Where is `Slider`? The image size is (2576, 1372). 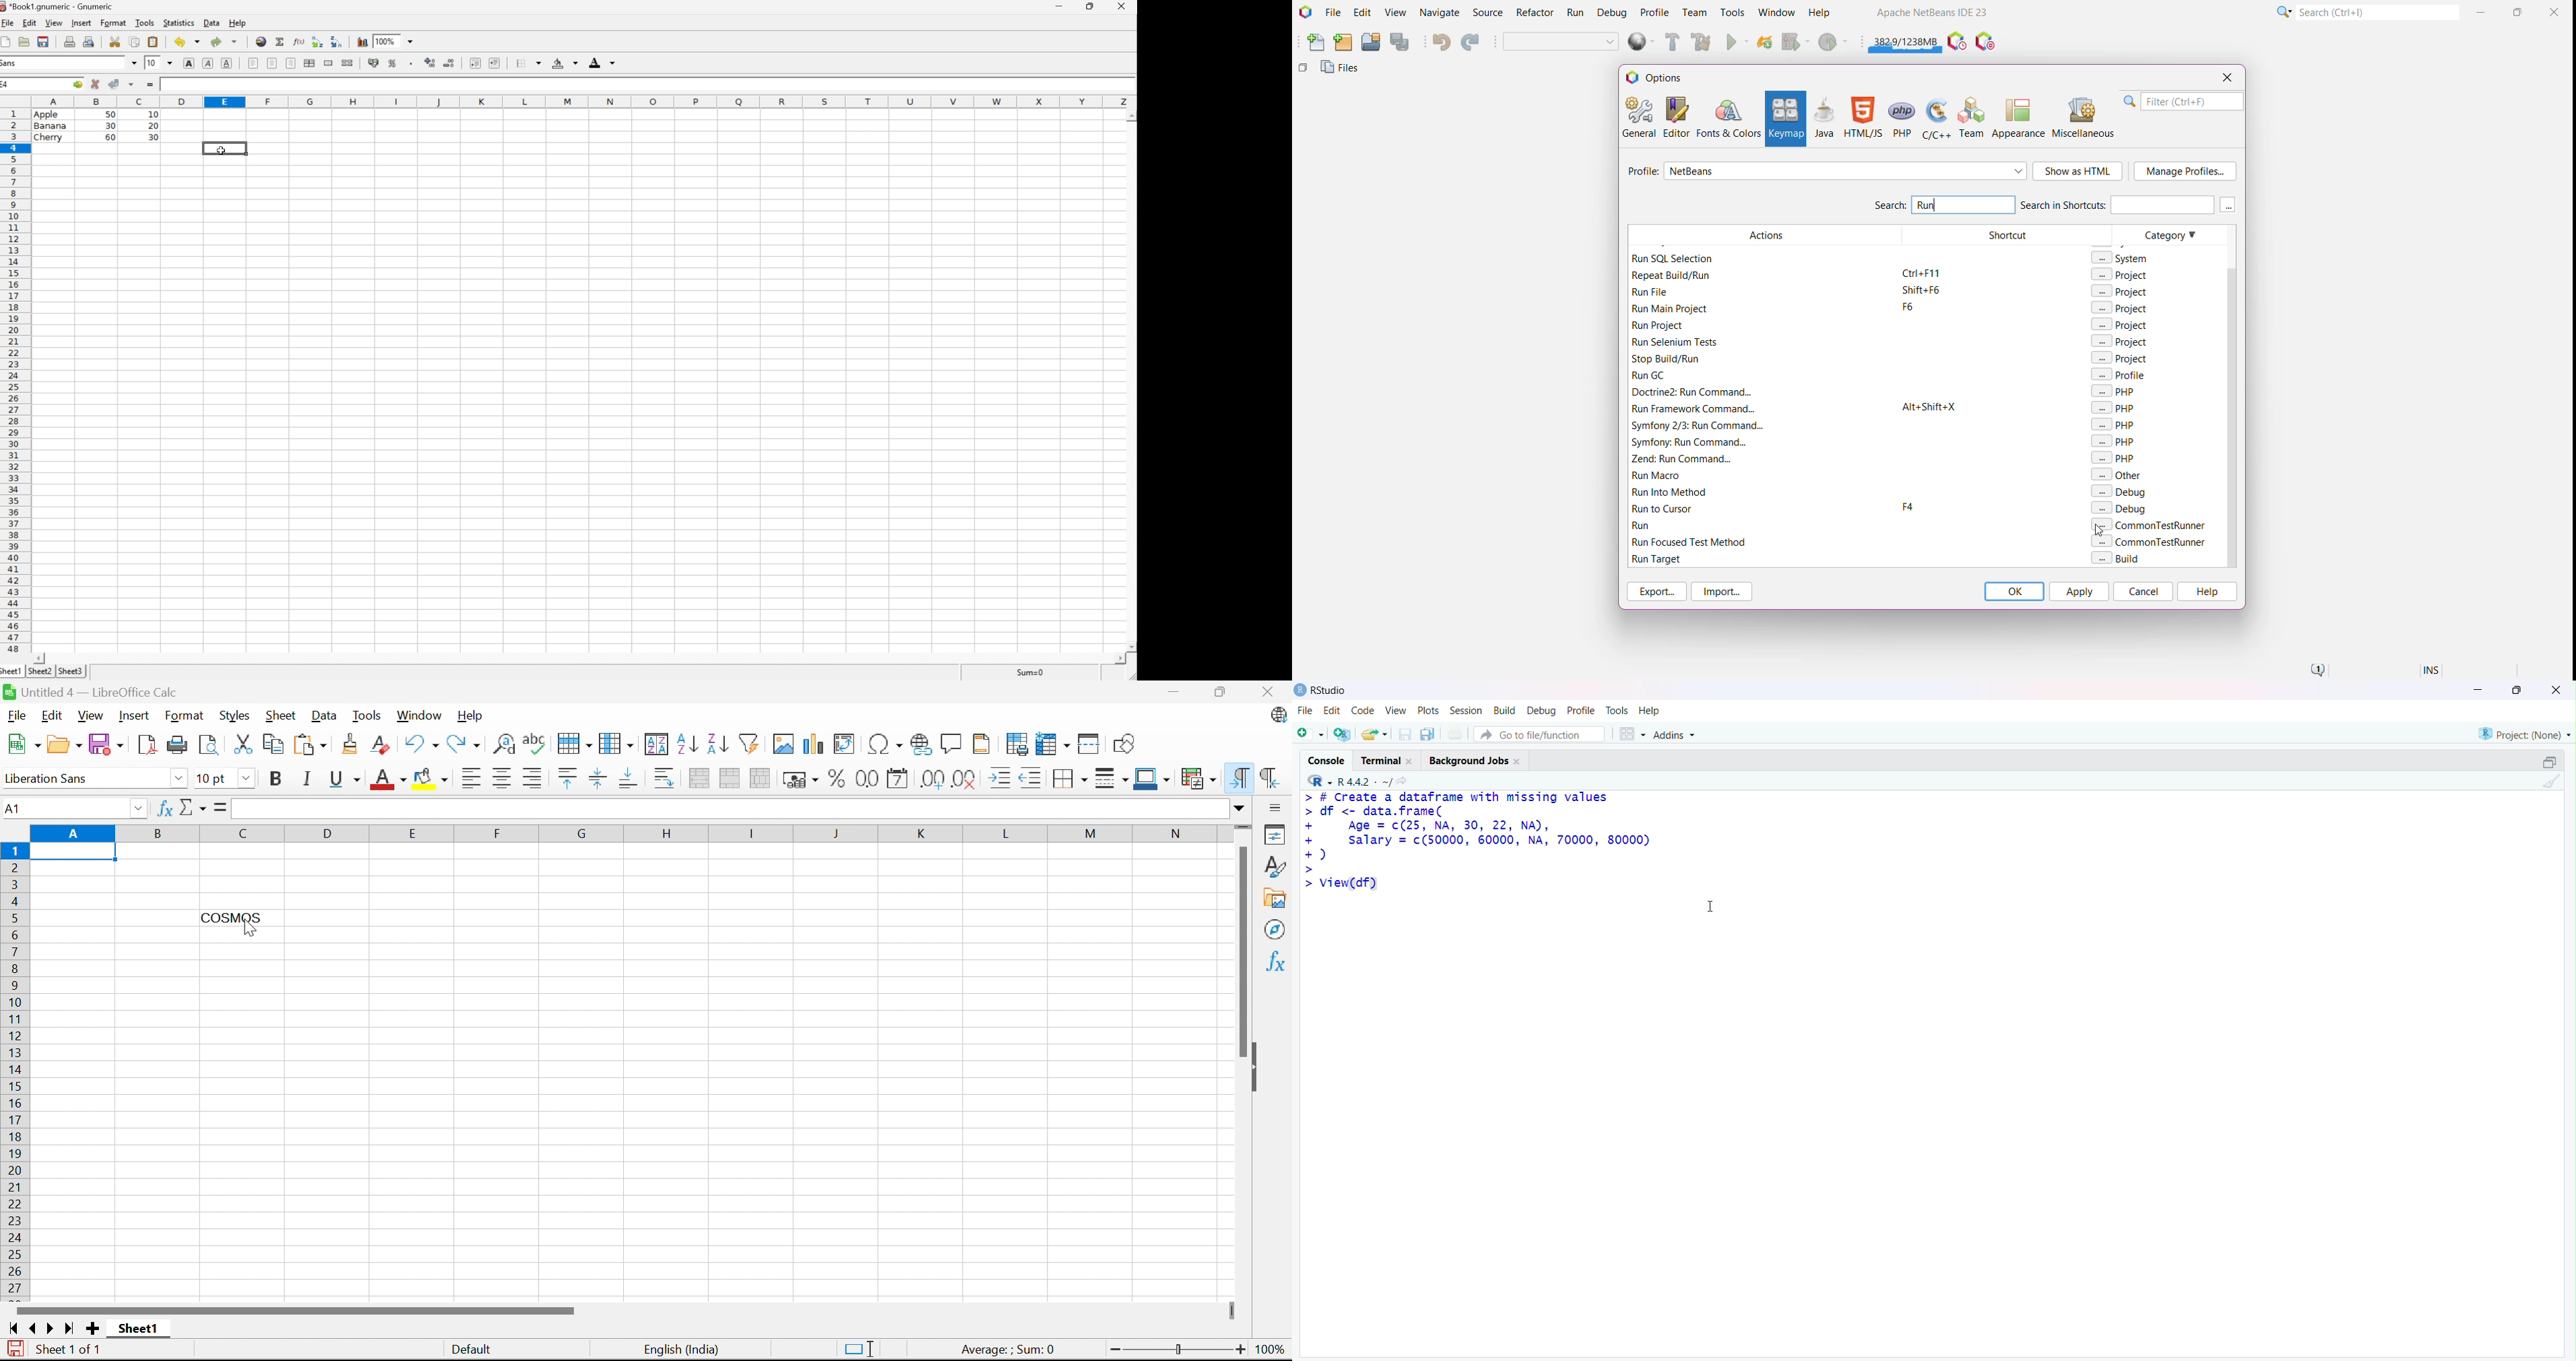
Slider is located at coordinates (1242, 829).